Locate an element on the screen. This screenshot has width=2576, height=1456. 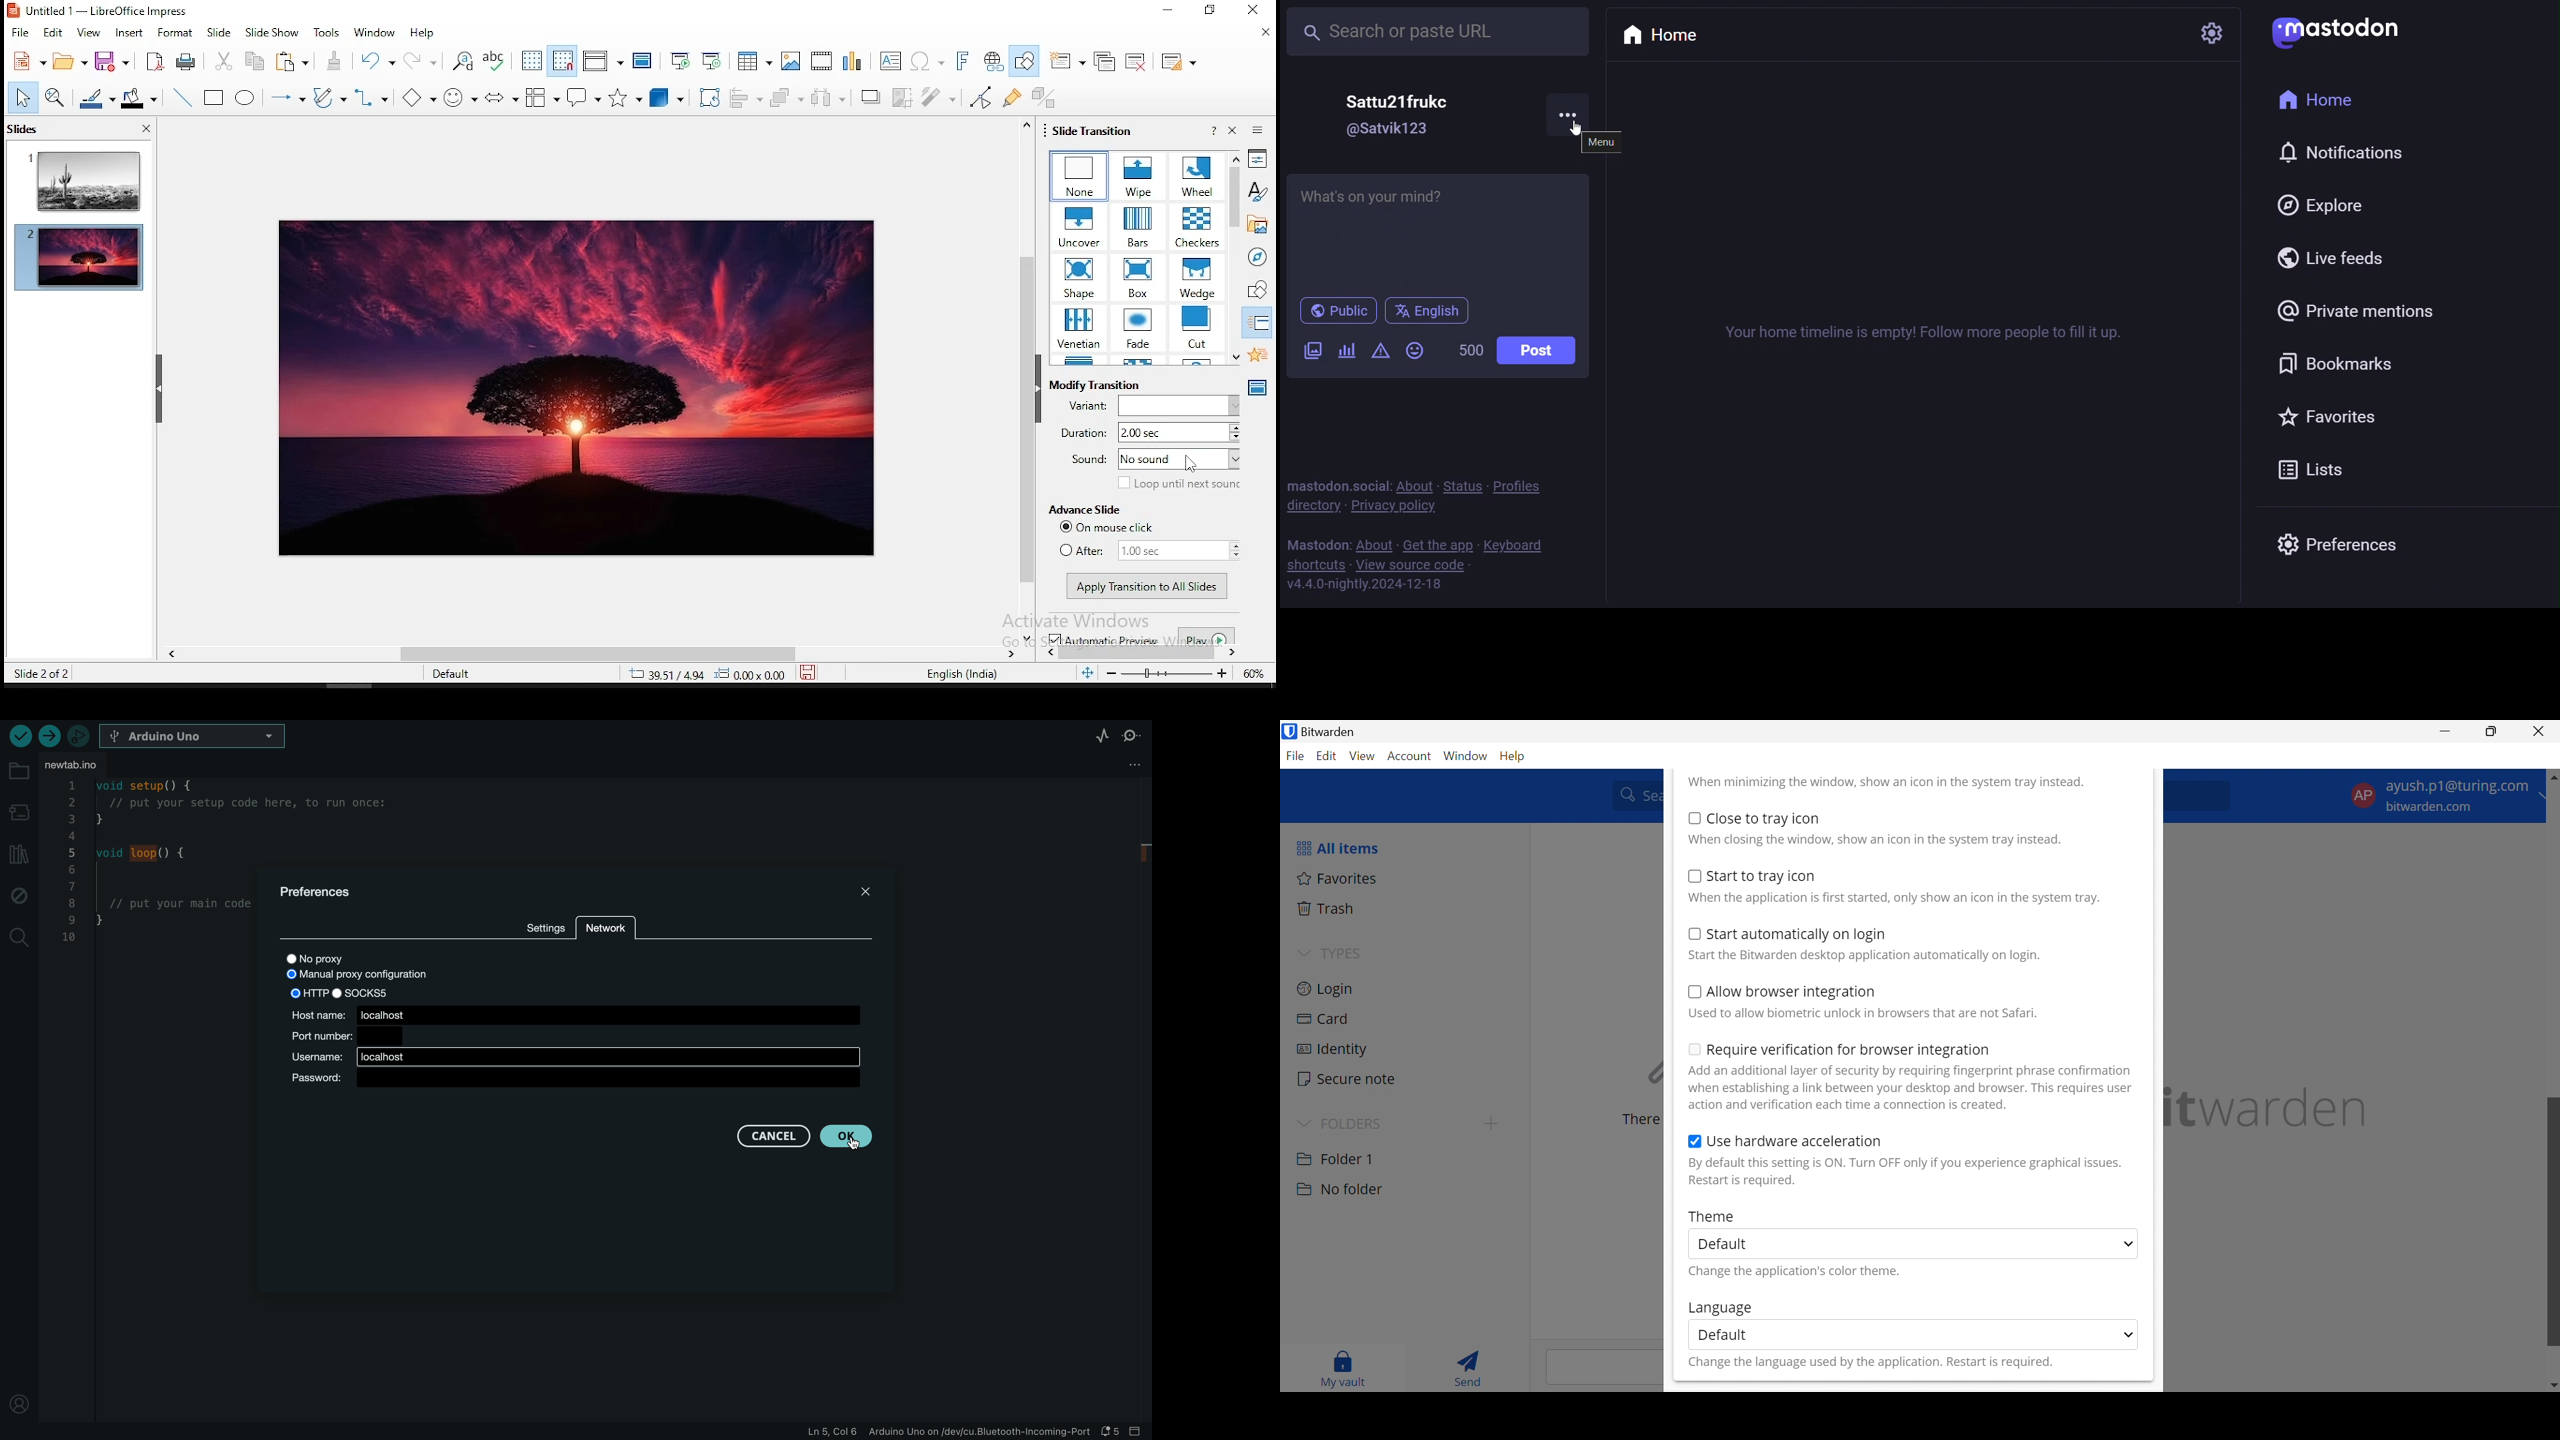
live feeds is located at coordinates (2340, 257).